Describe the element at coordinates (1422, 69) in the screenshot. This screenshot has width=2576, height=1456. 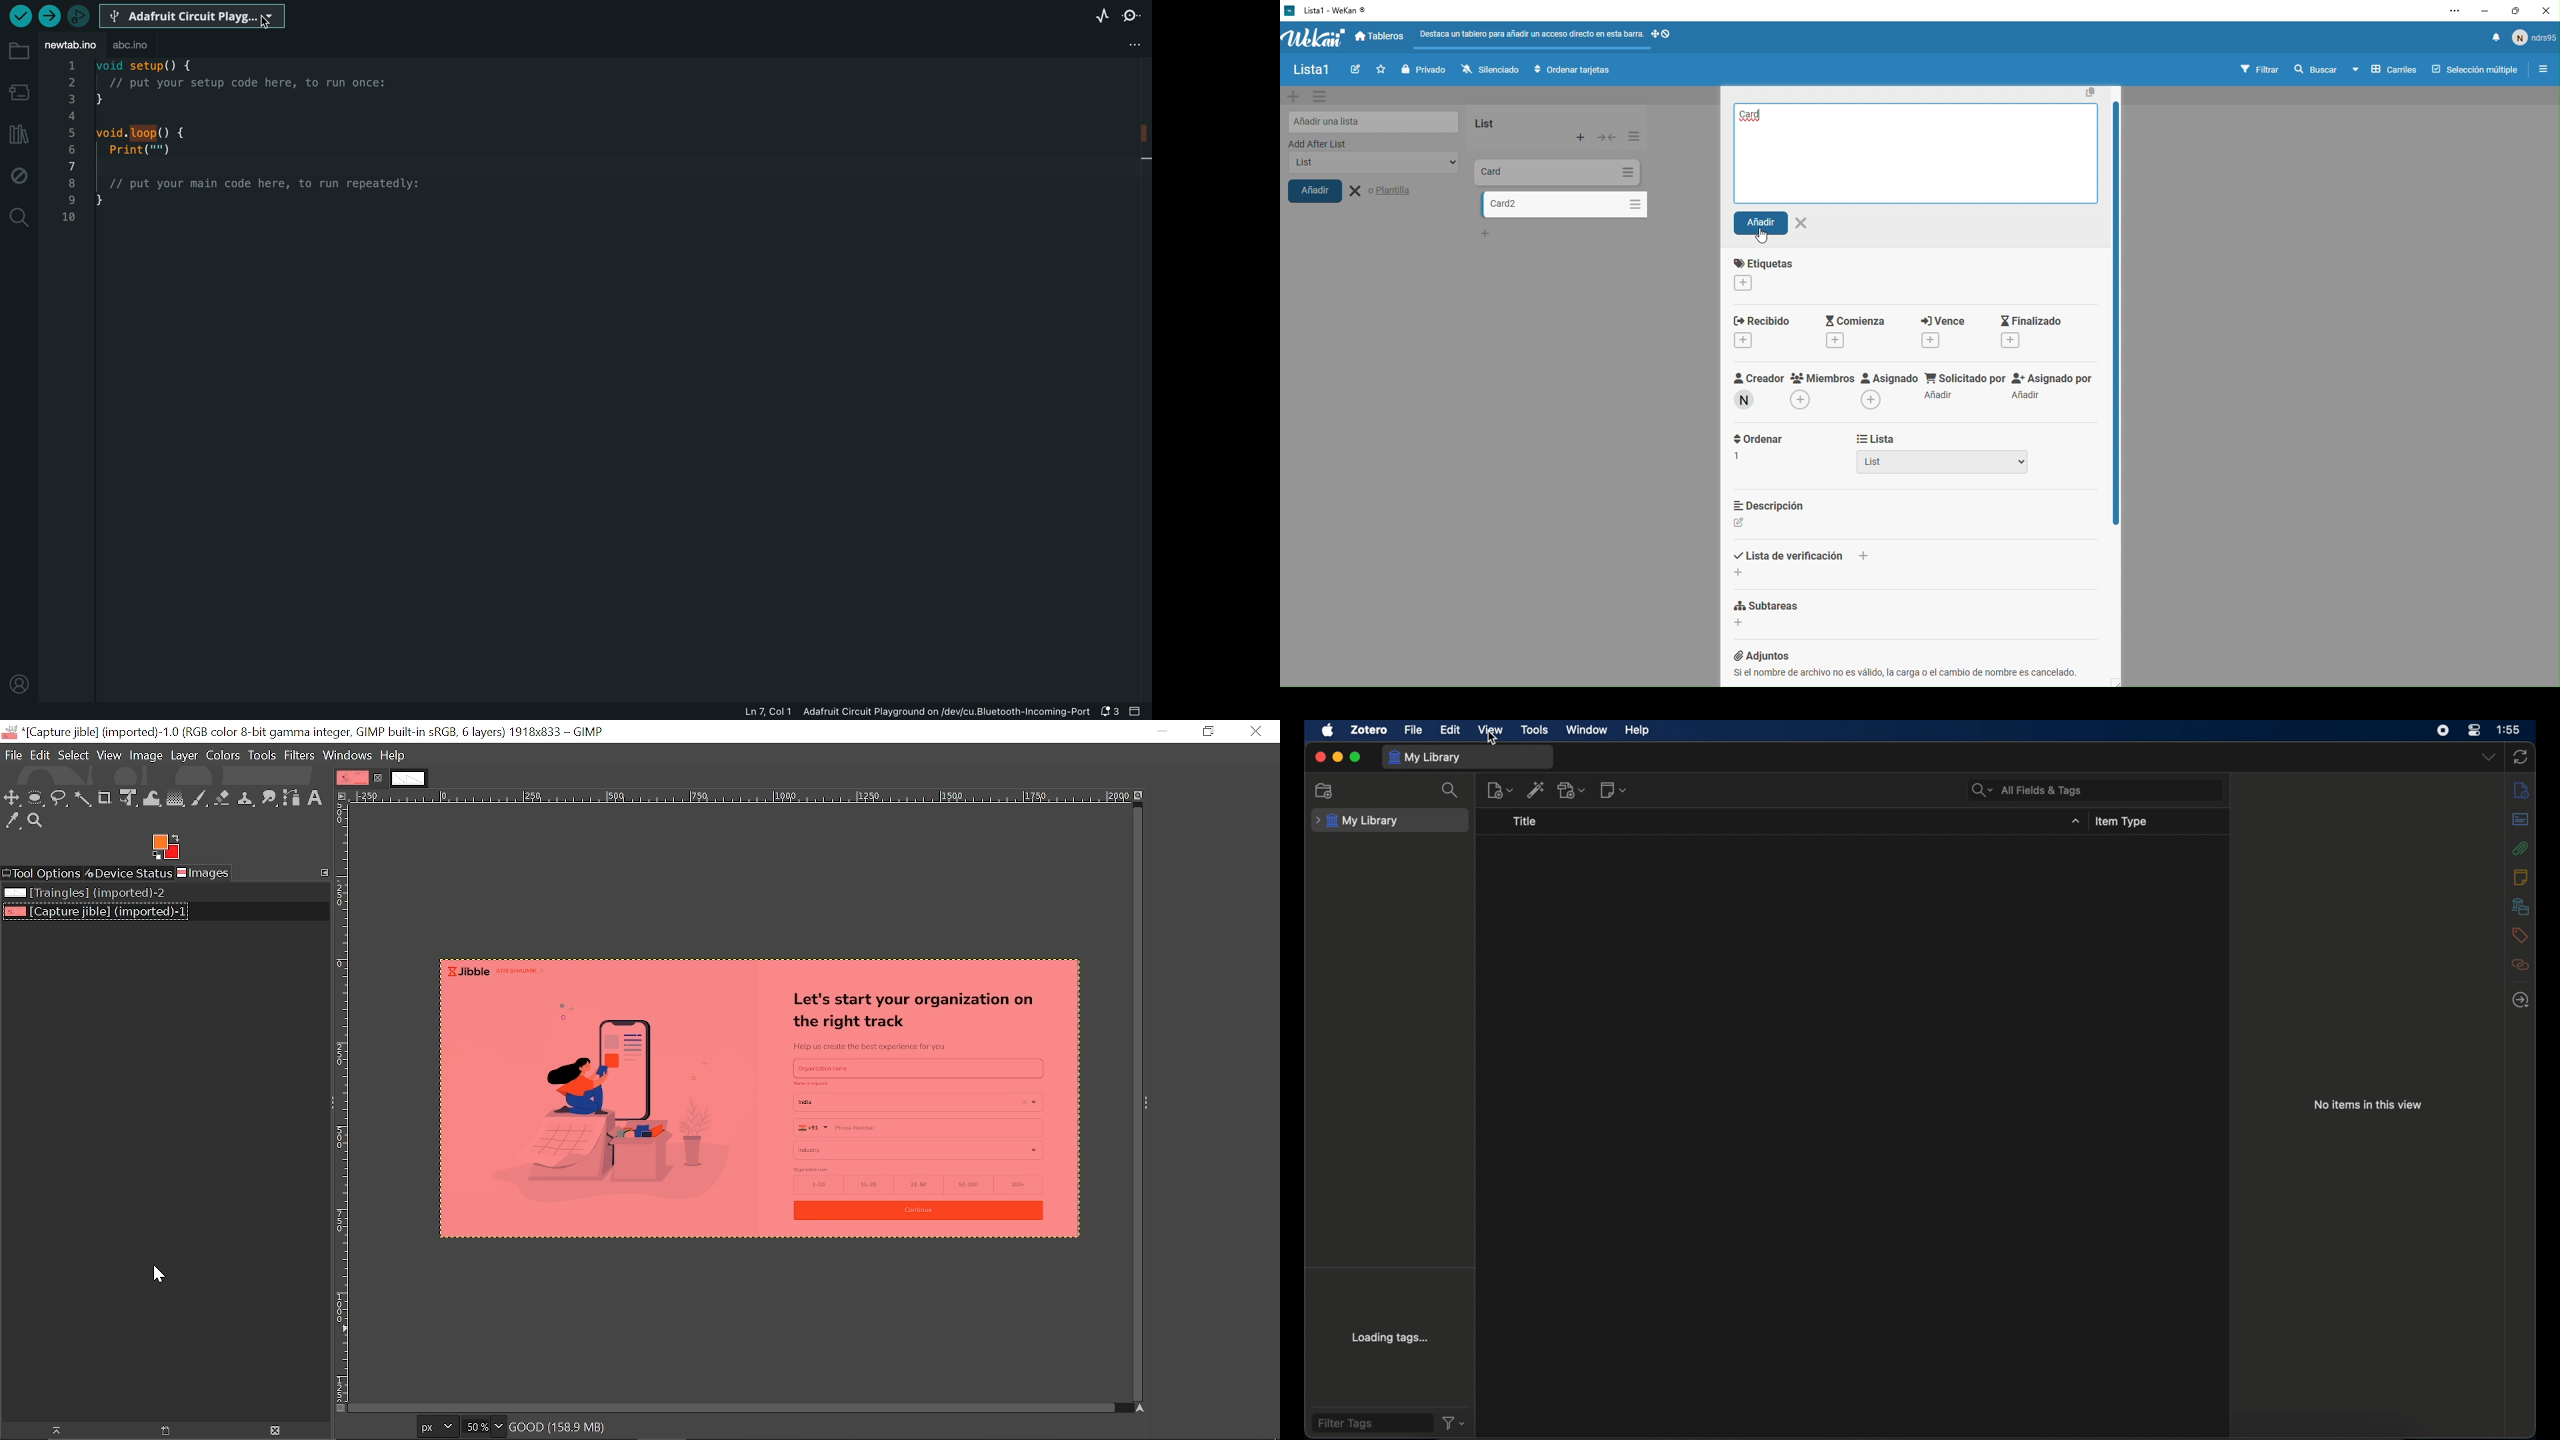
I see `privado` at that location.